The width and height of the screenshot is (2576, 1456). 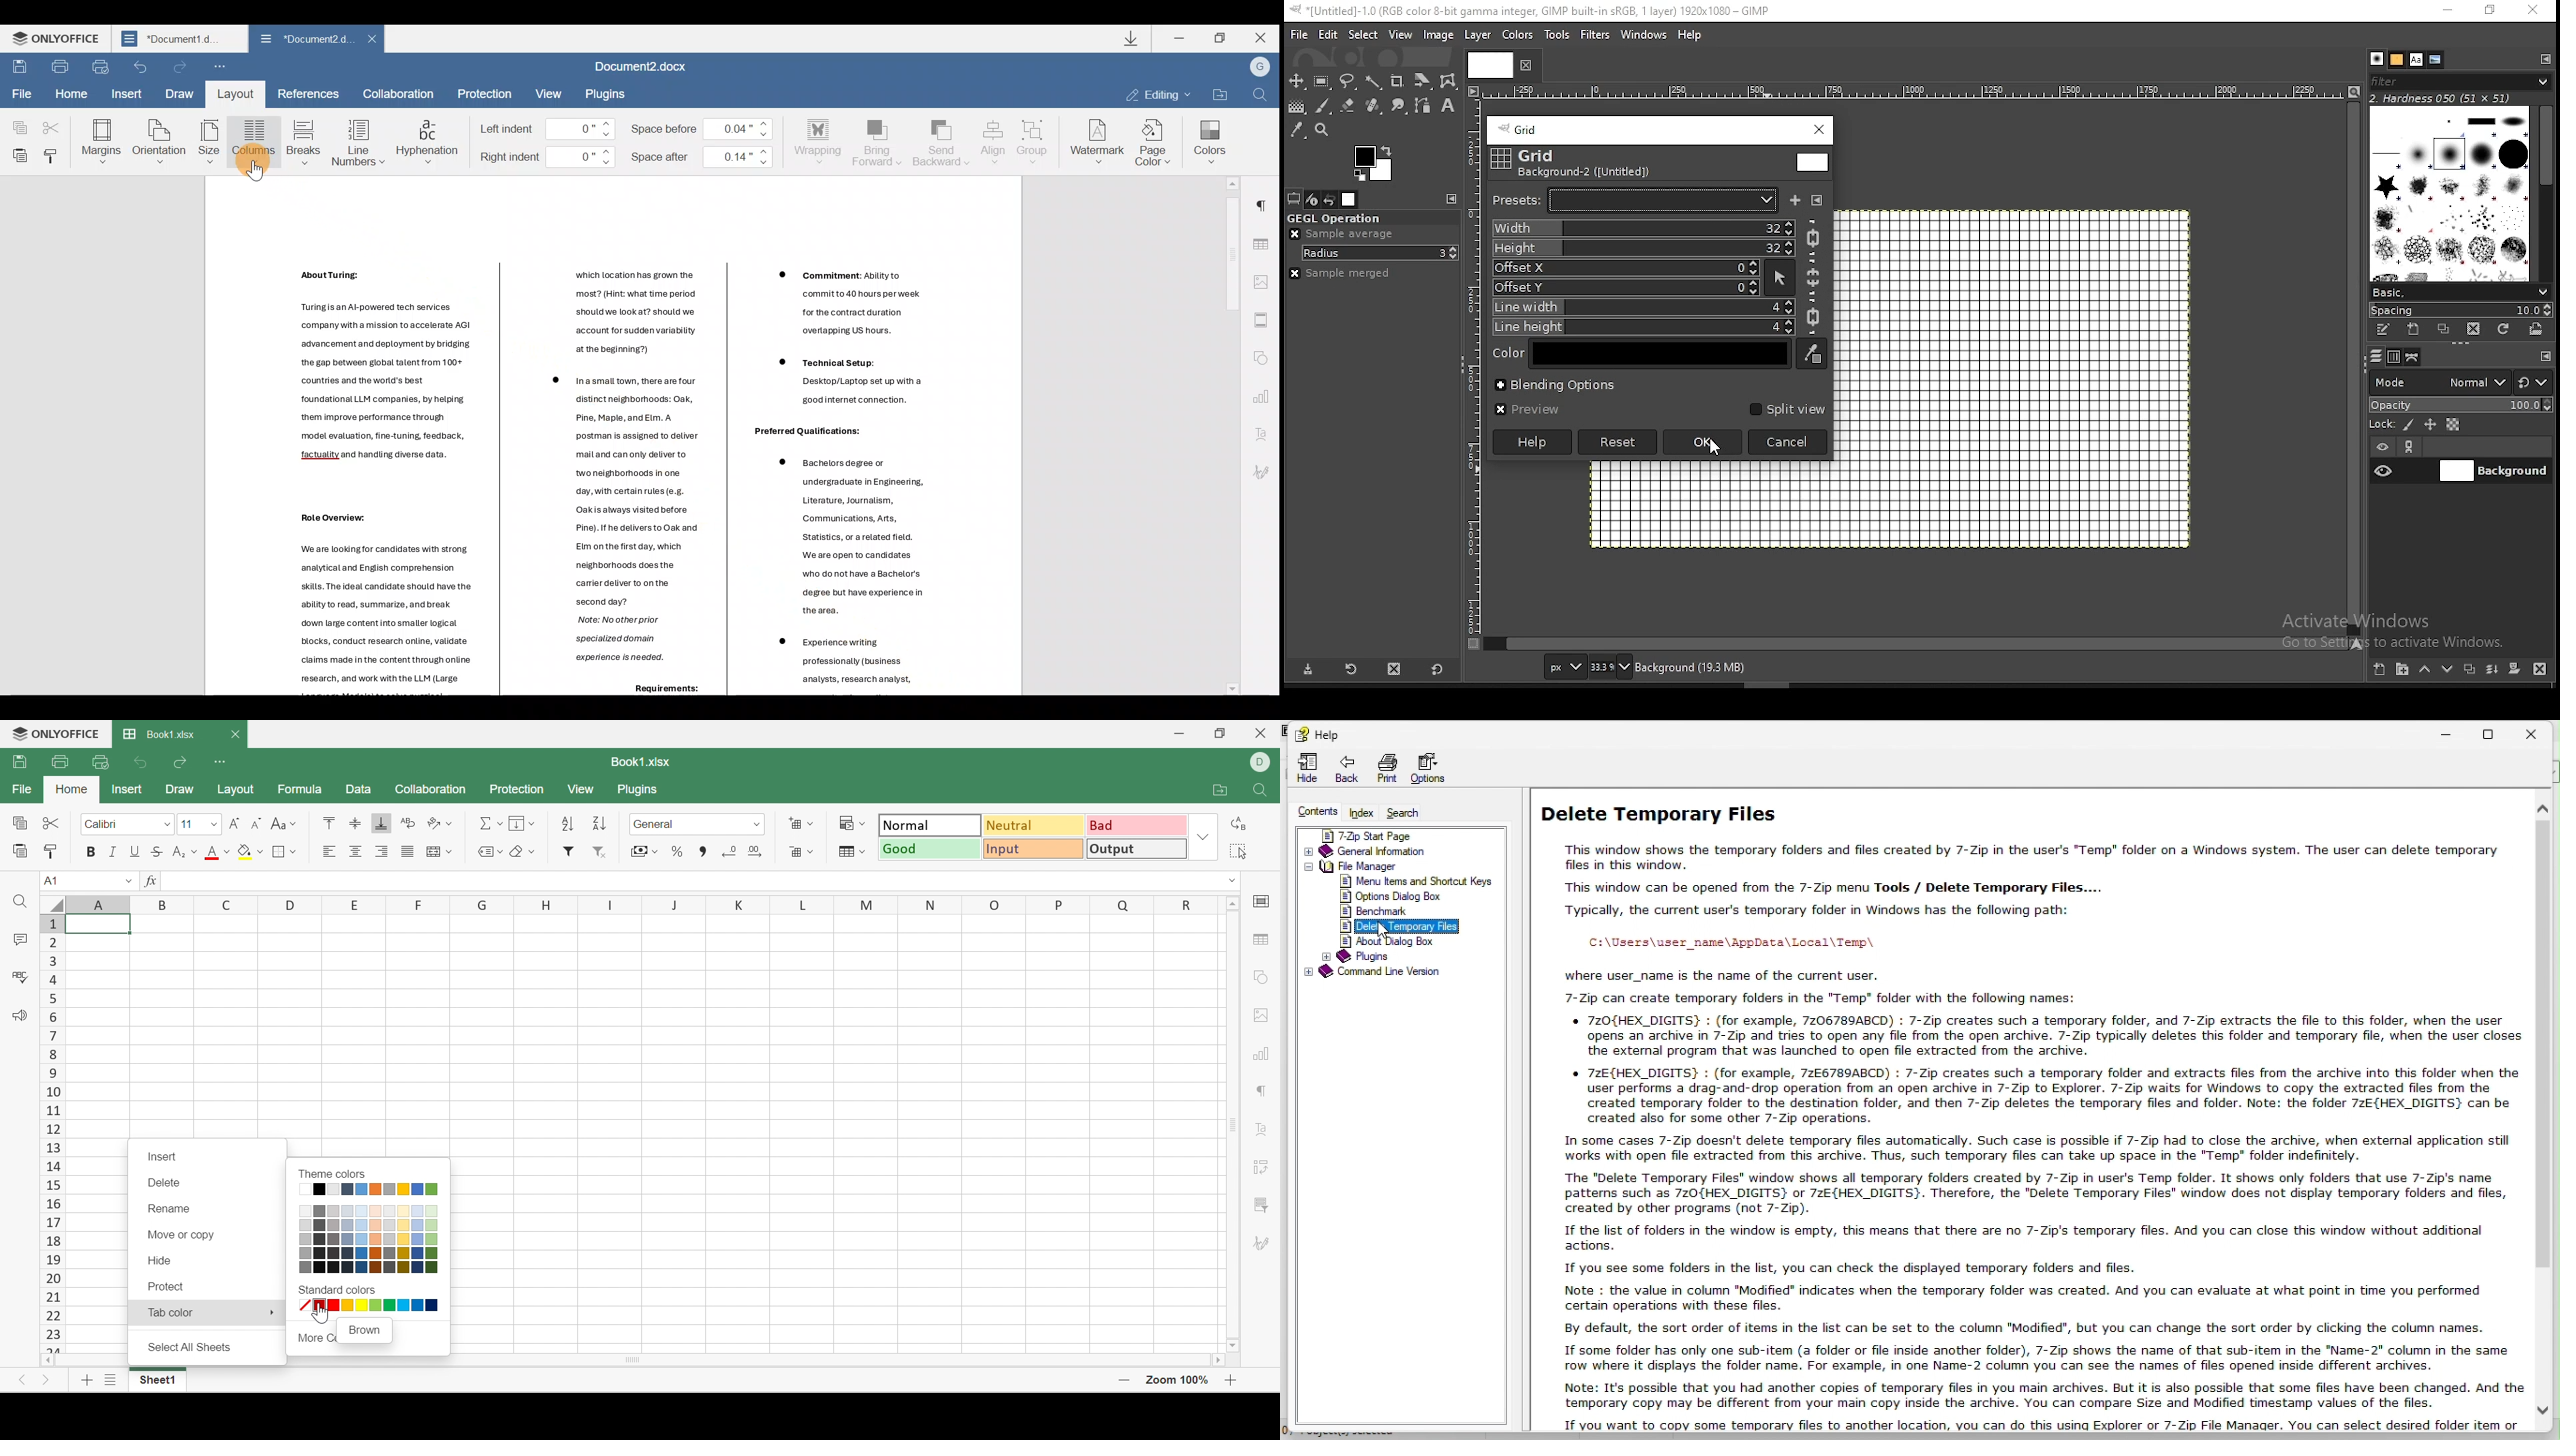 I want to click on D, so click(x=292, y=905).